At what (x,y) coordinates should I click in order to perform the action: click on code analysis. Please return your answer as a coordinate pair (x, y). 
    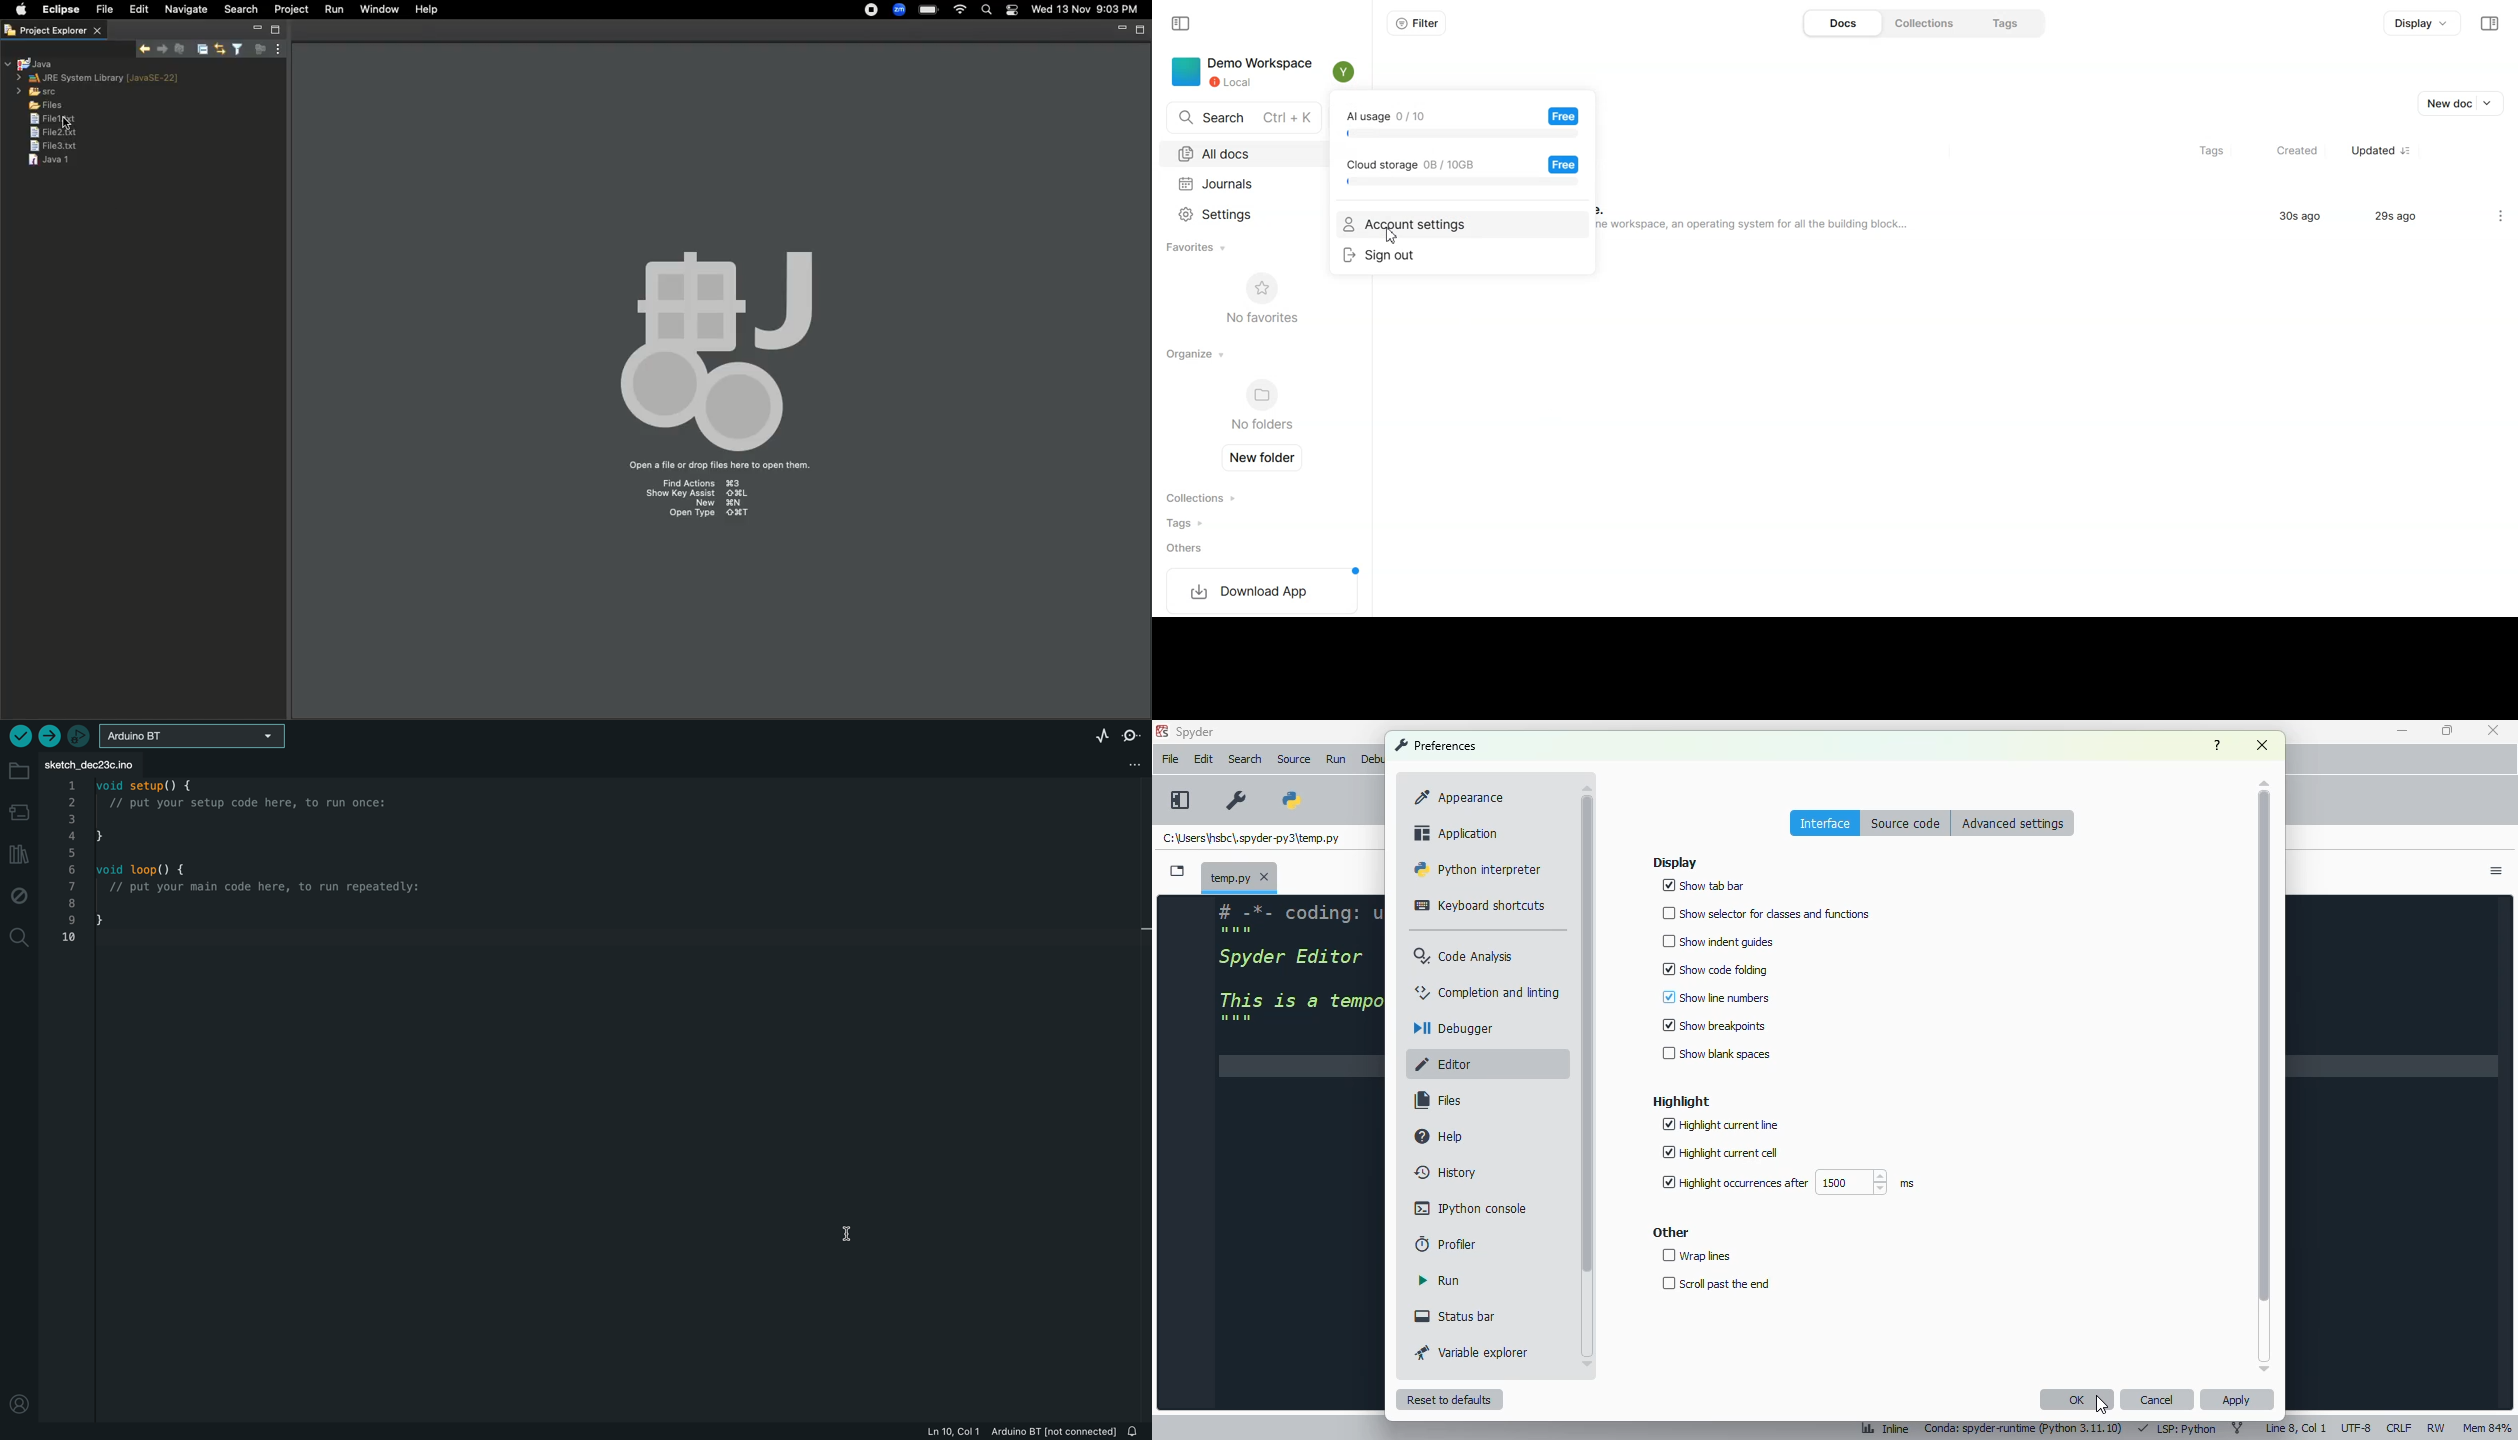
    Looking at the image, I should click on (1466, 957).